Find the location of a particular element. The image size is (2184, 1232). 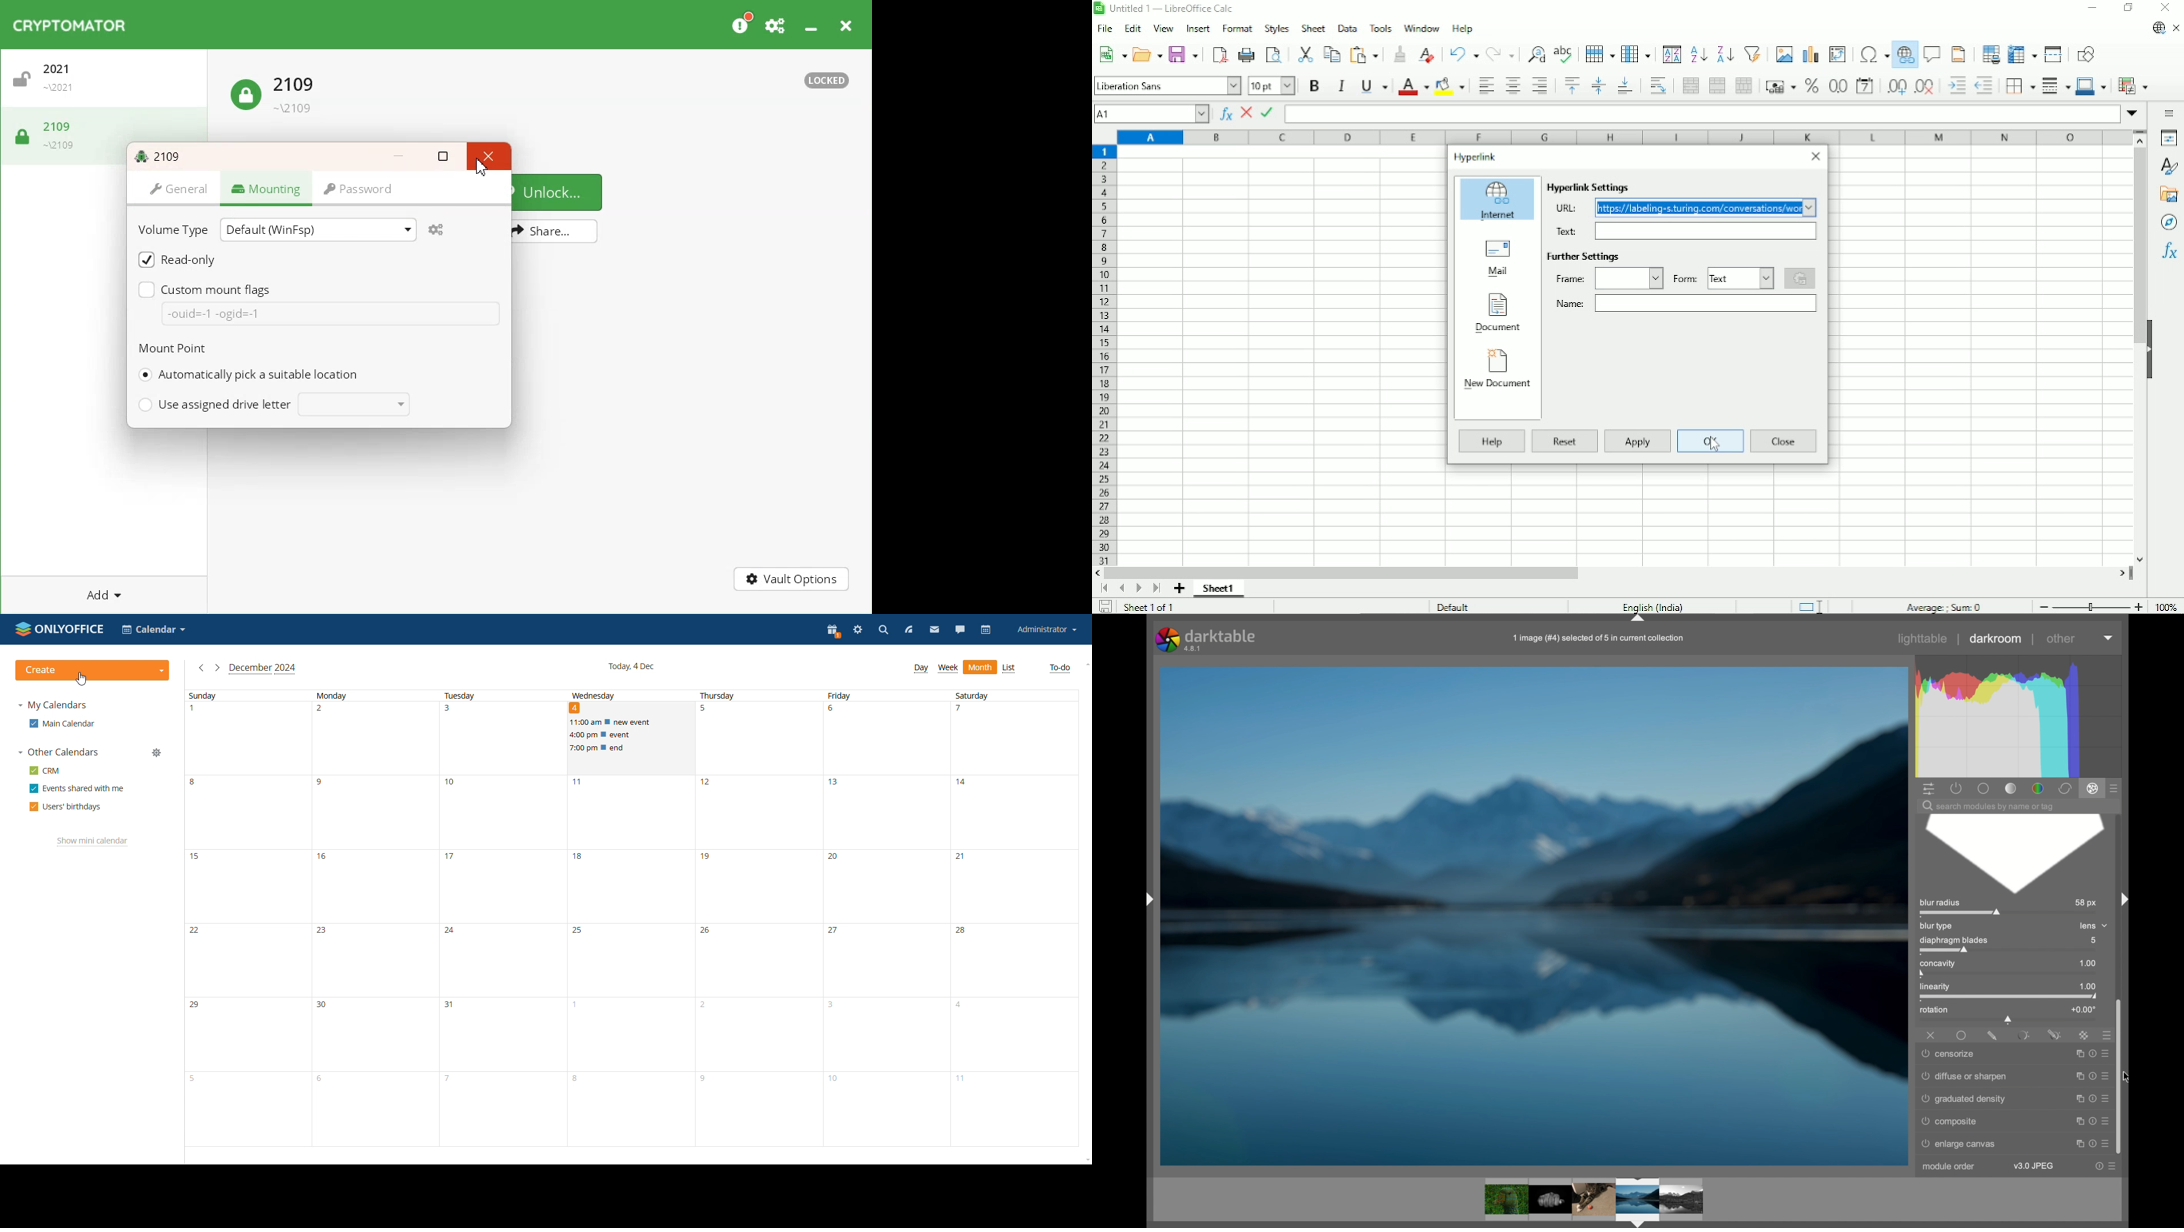

present is located at coordinates (833, 631).